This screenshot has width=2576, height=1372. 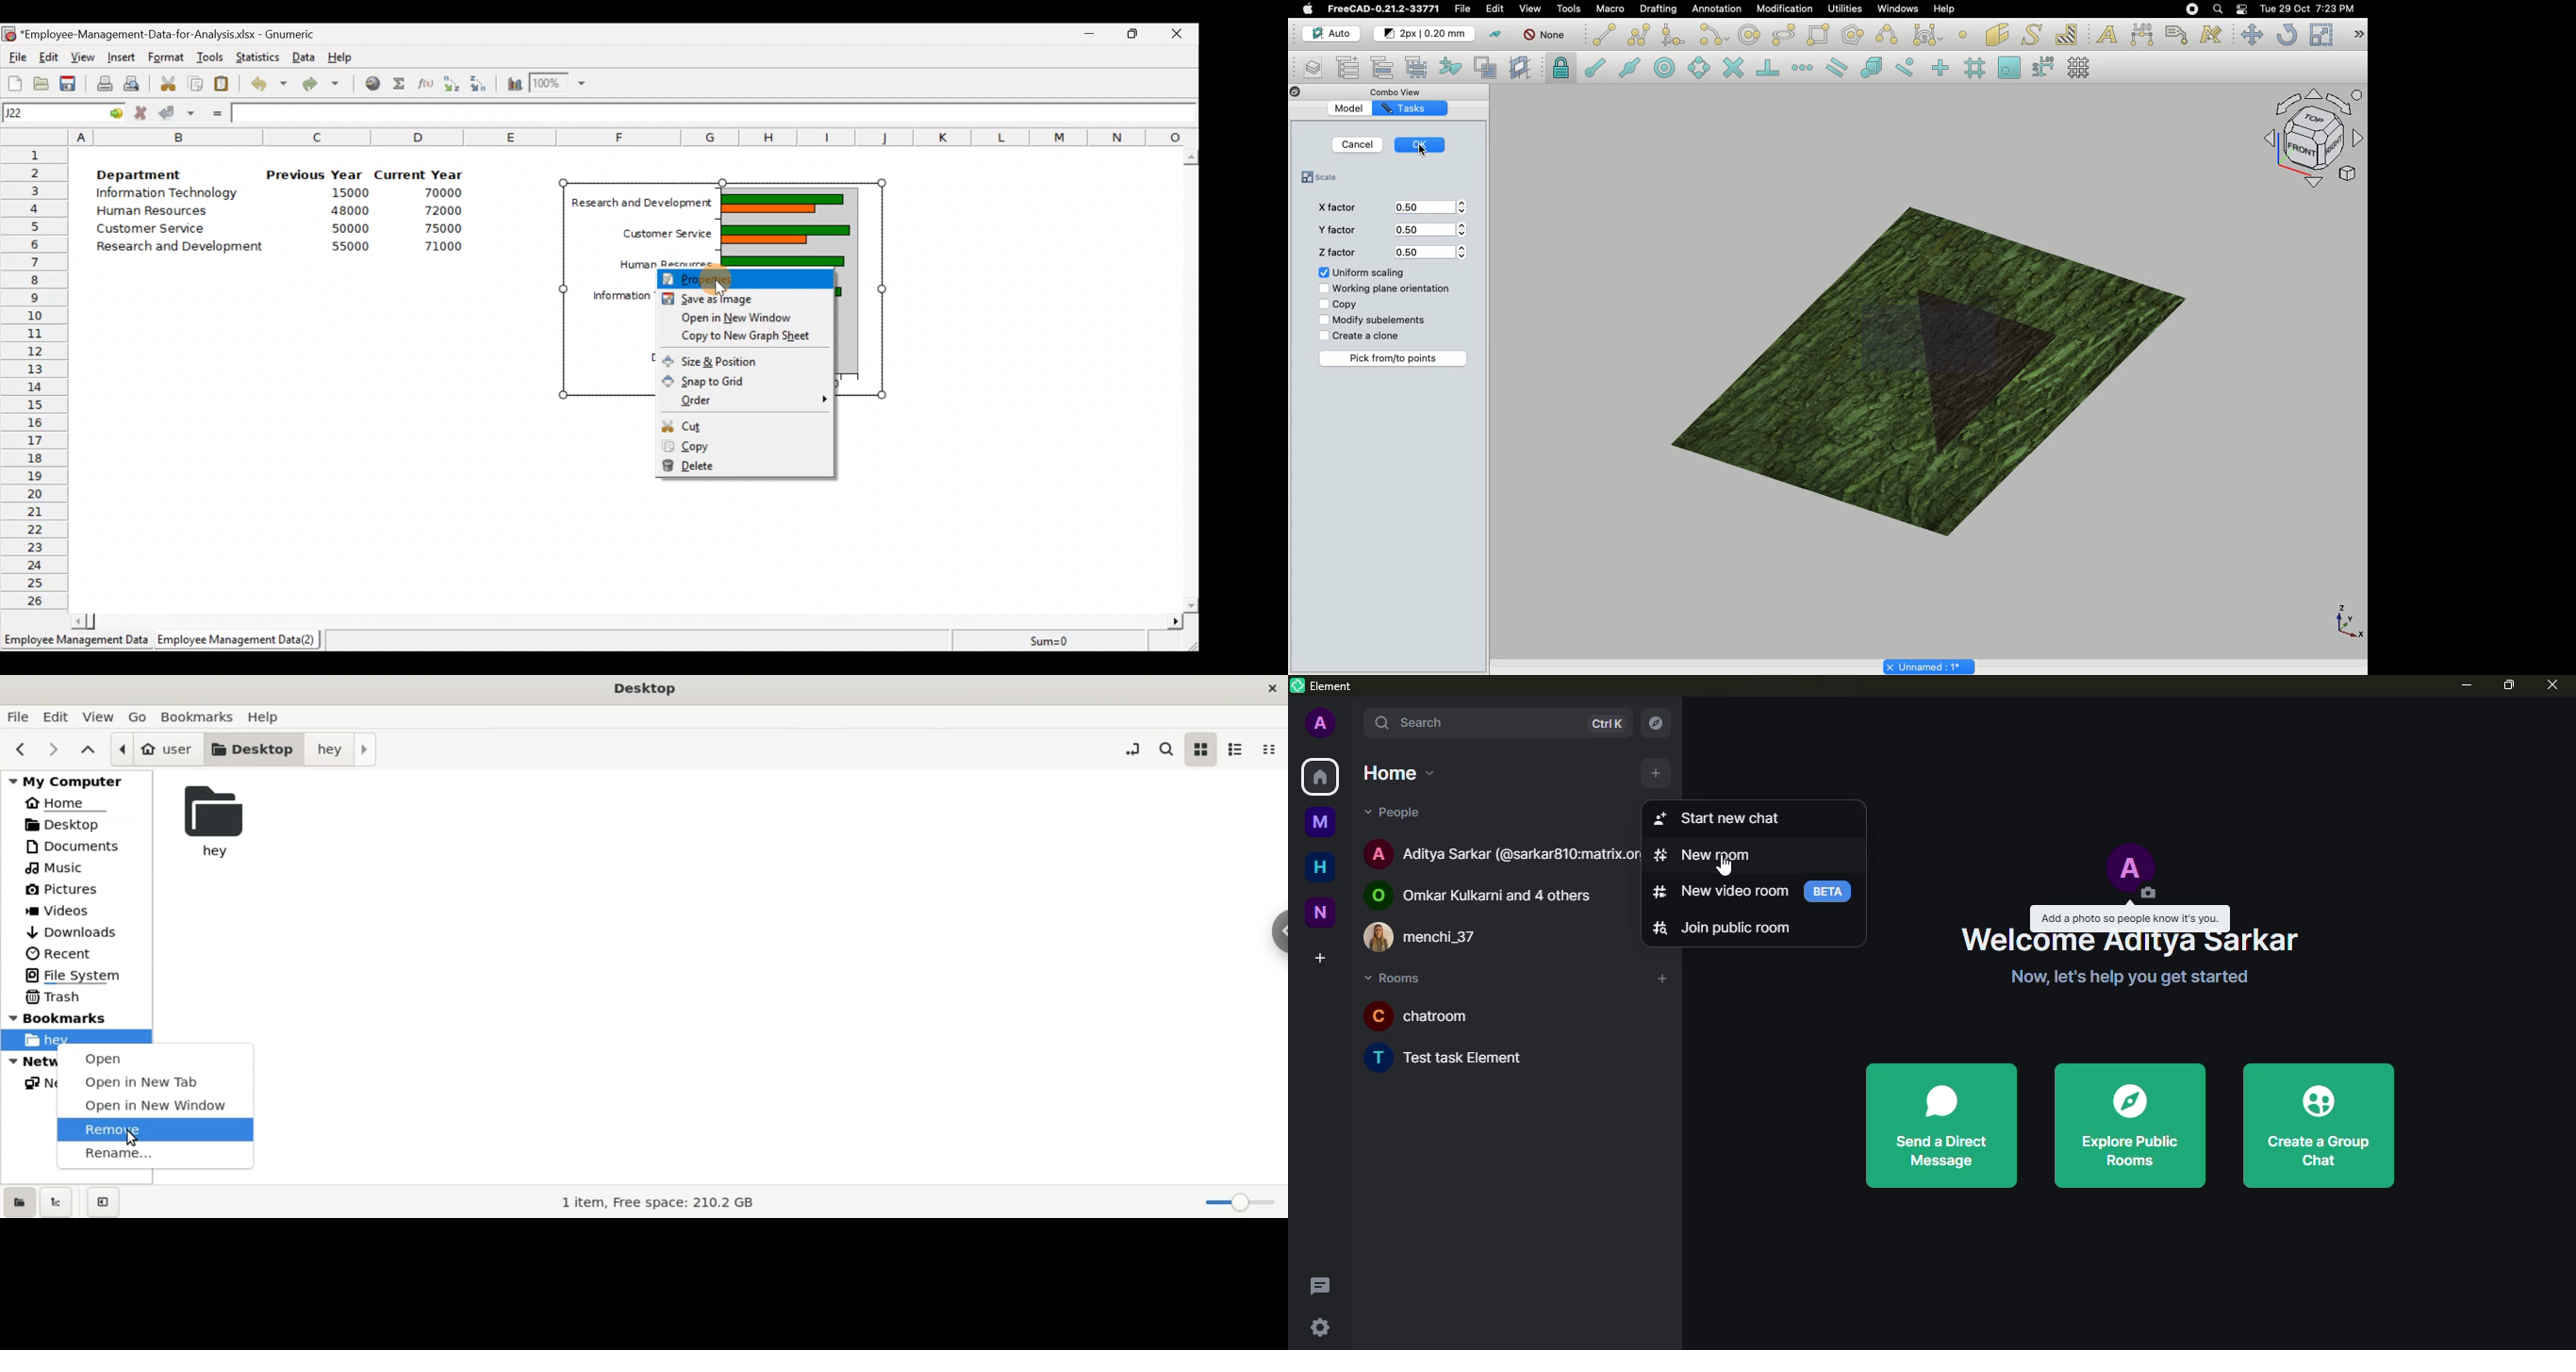 I want to click on add, so click(x=1660, y=980).